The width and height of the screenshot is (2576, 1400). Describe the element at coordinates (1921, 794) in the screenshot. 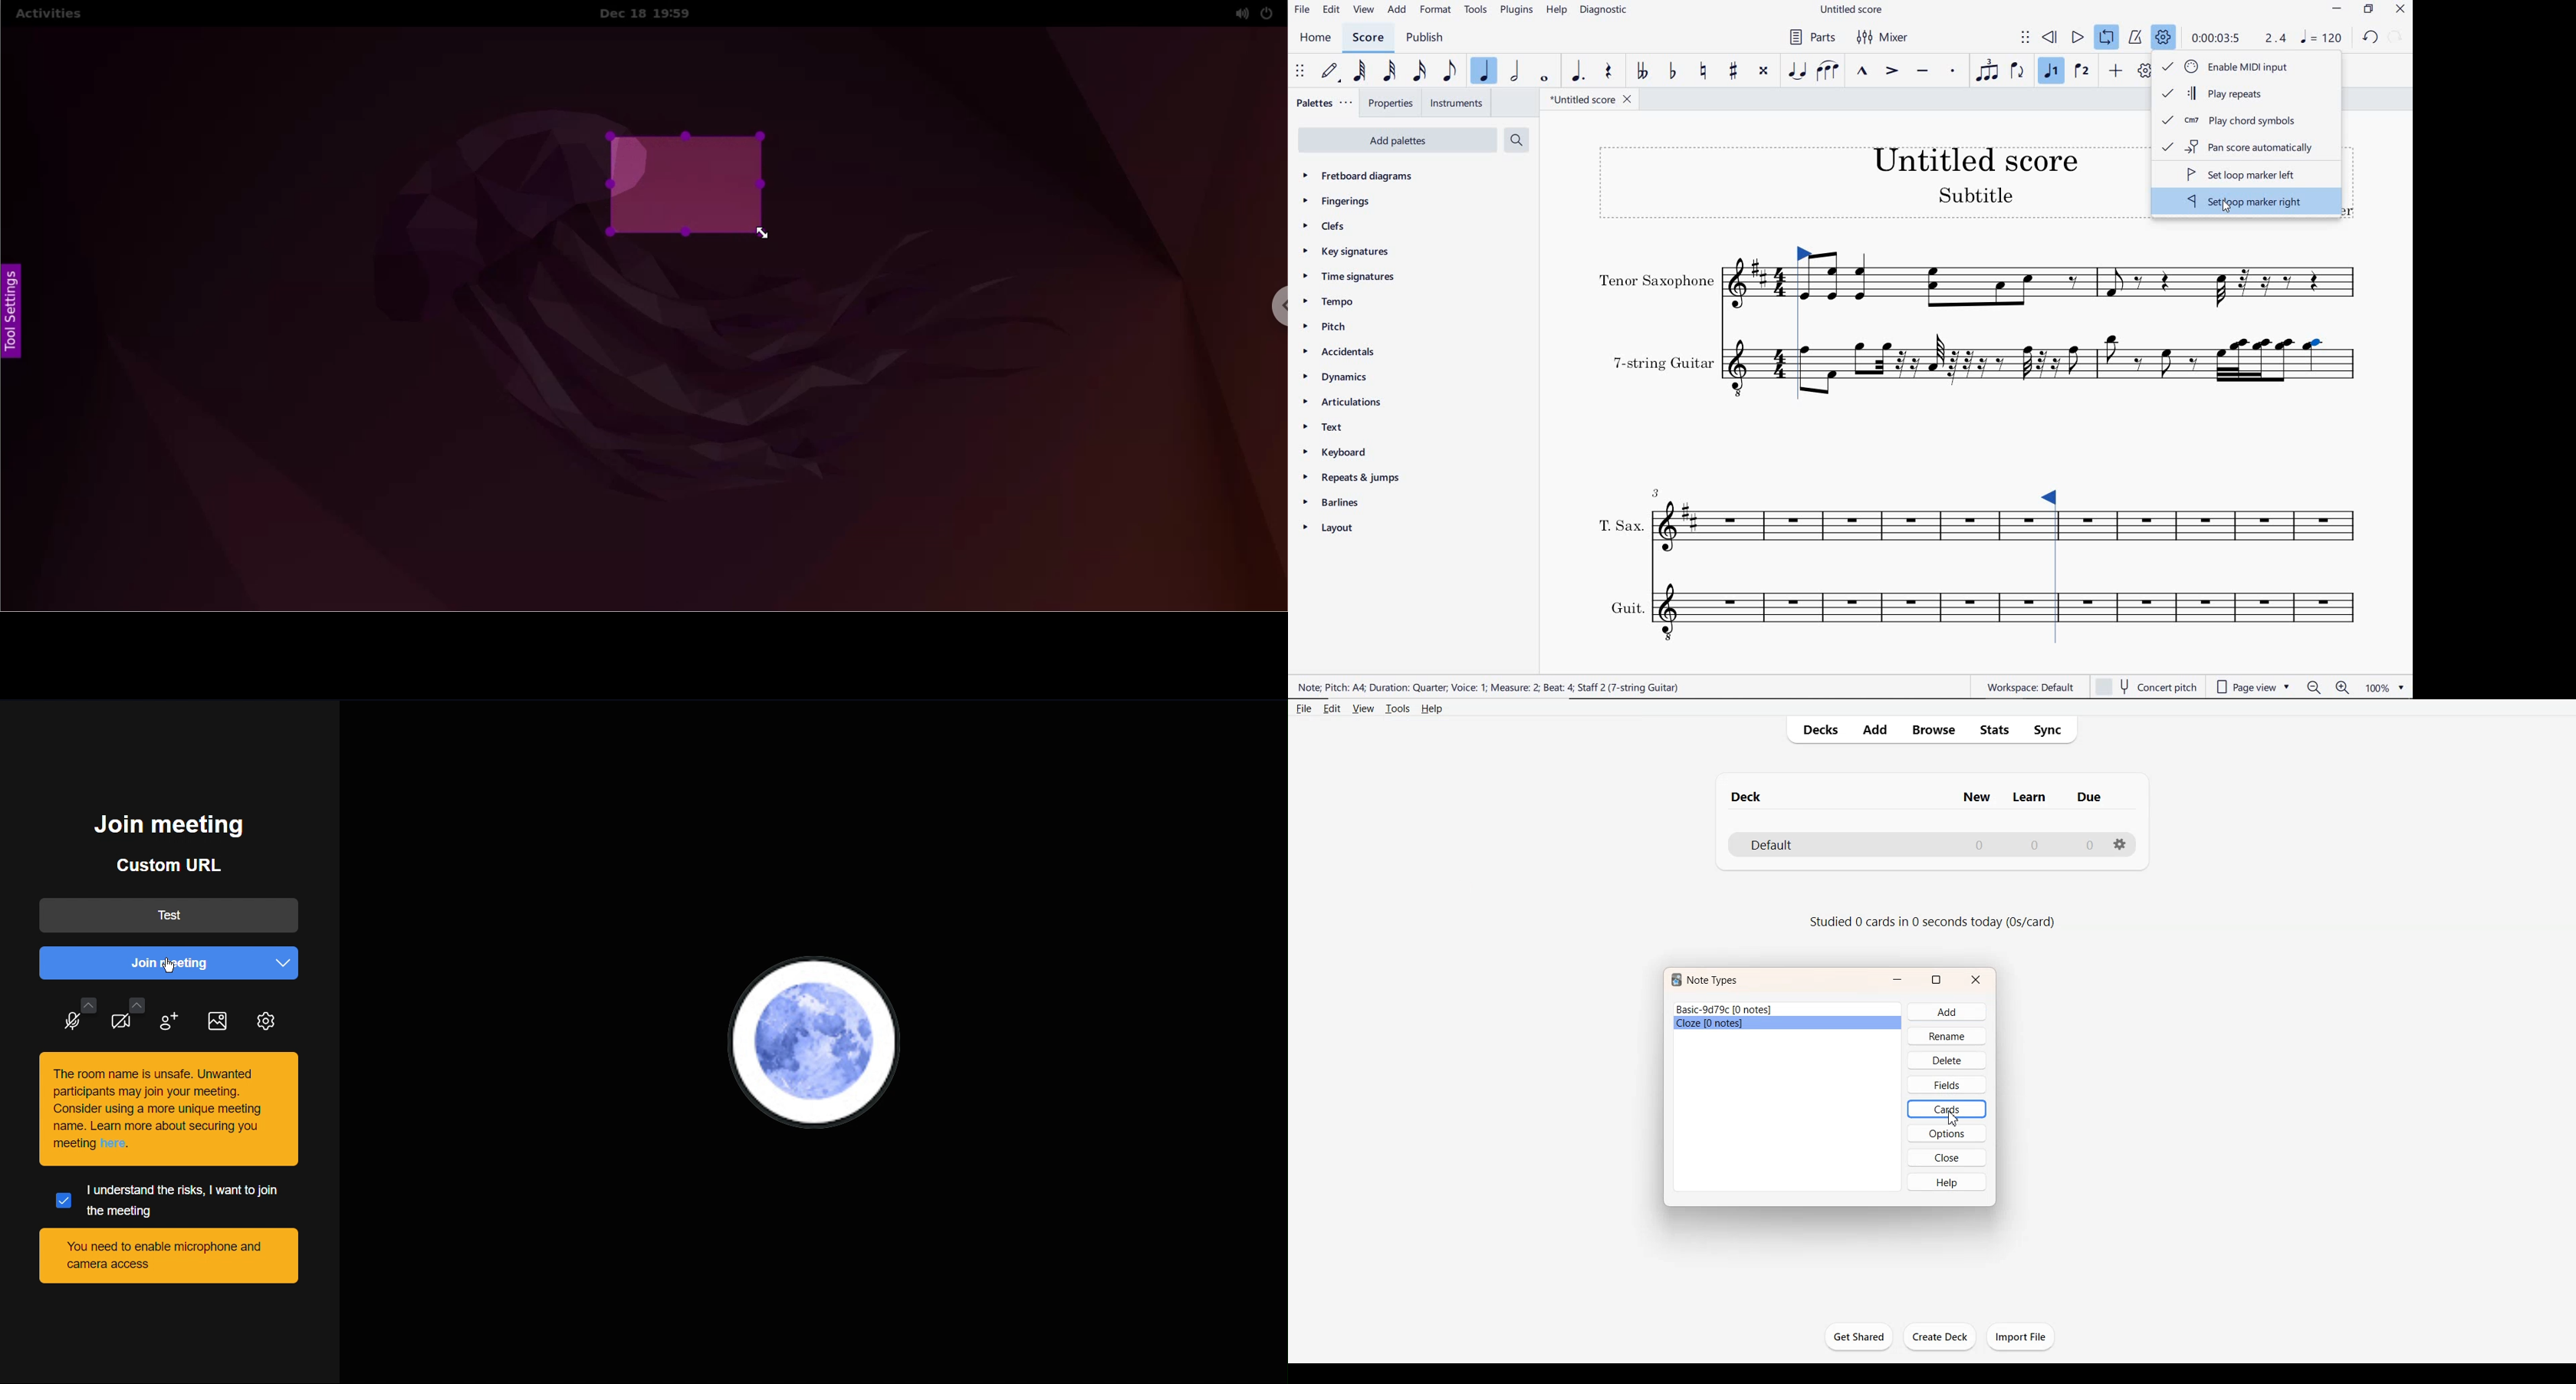

I see `Text 1` at that location.